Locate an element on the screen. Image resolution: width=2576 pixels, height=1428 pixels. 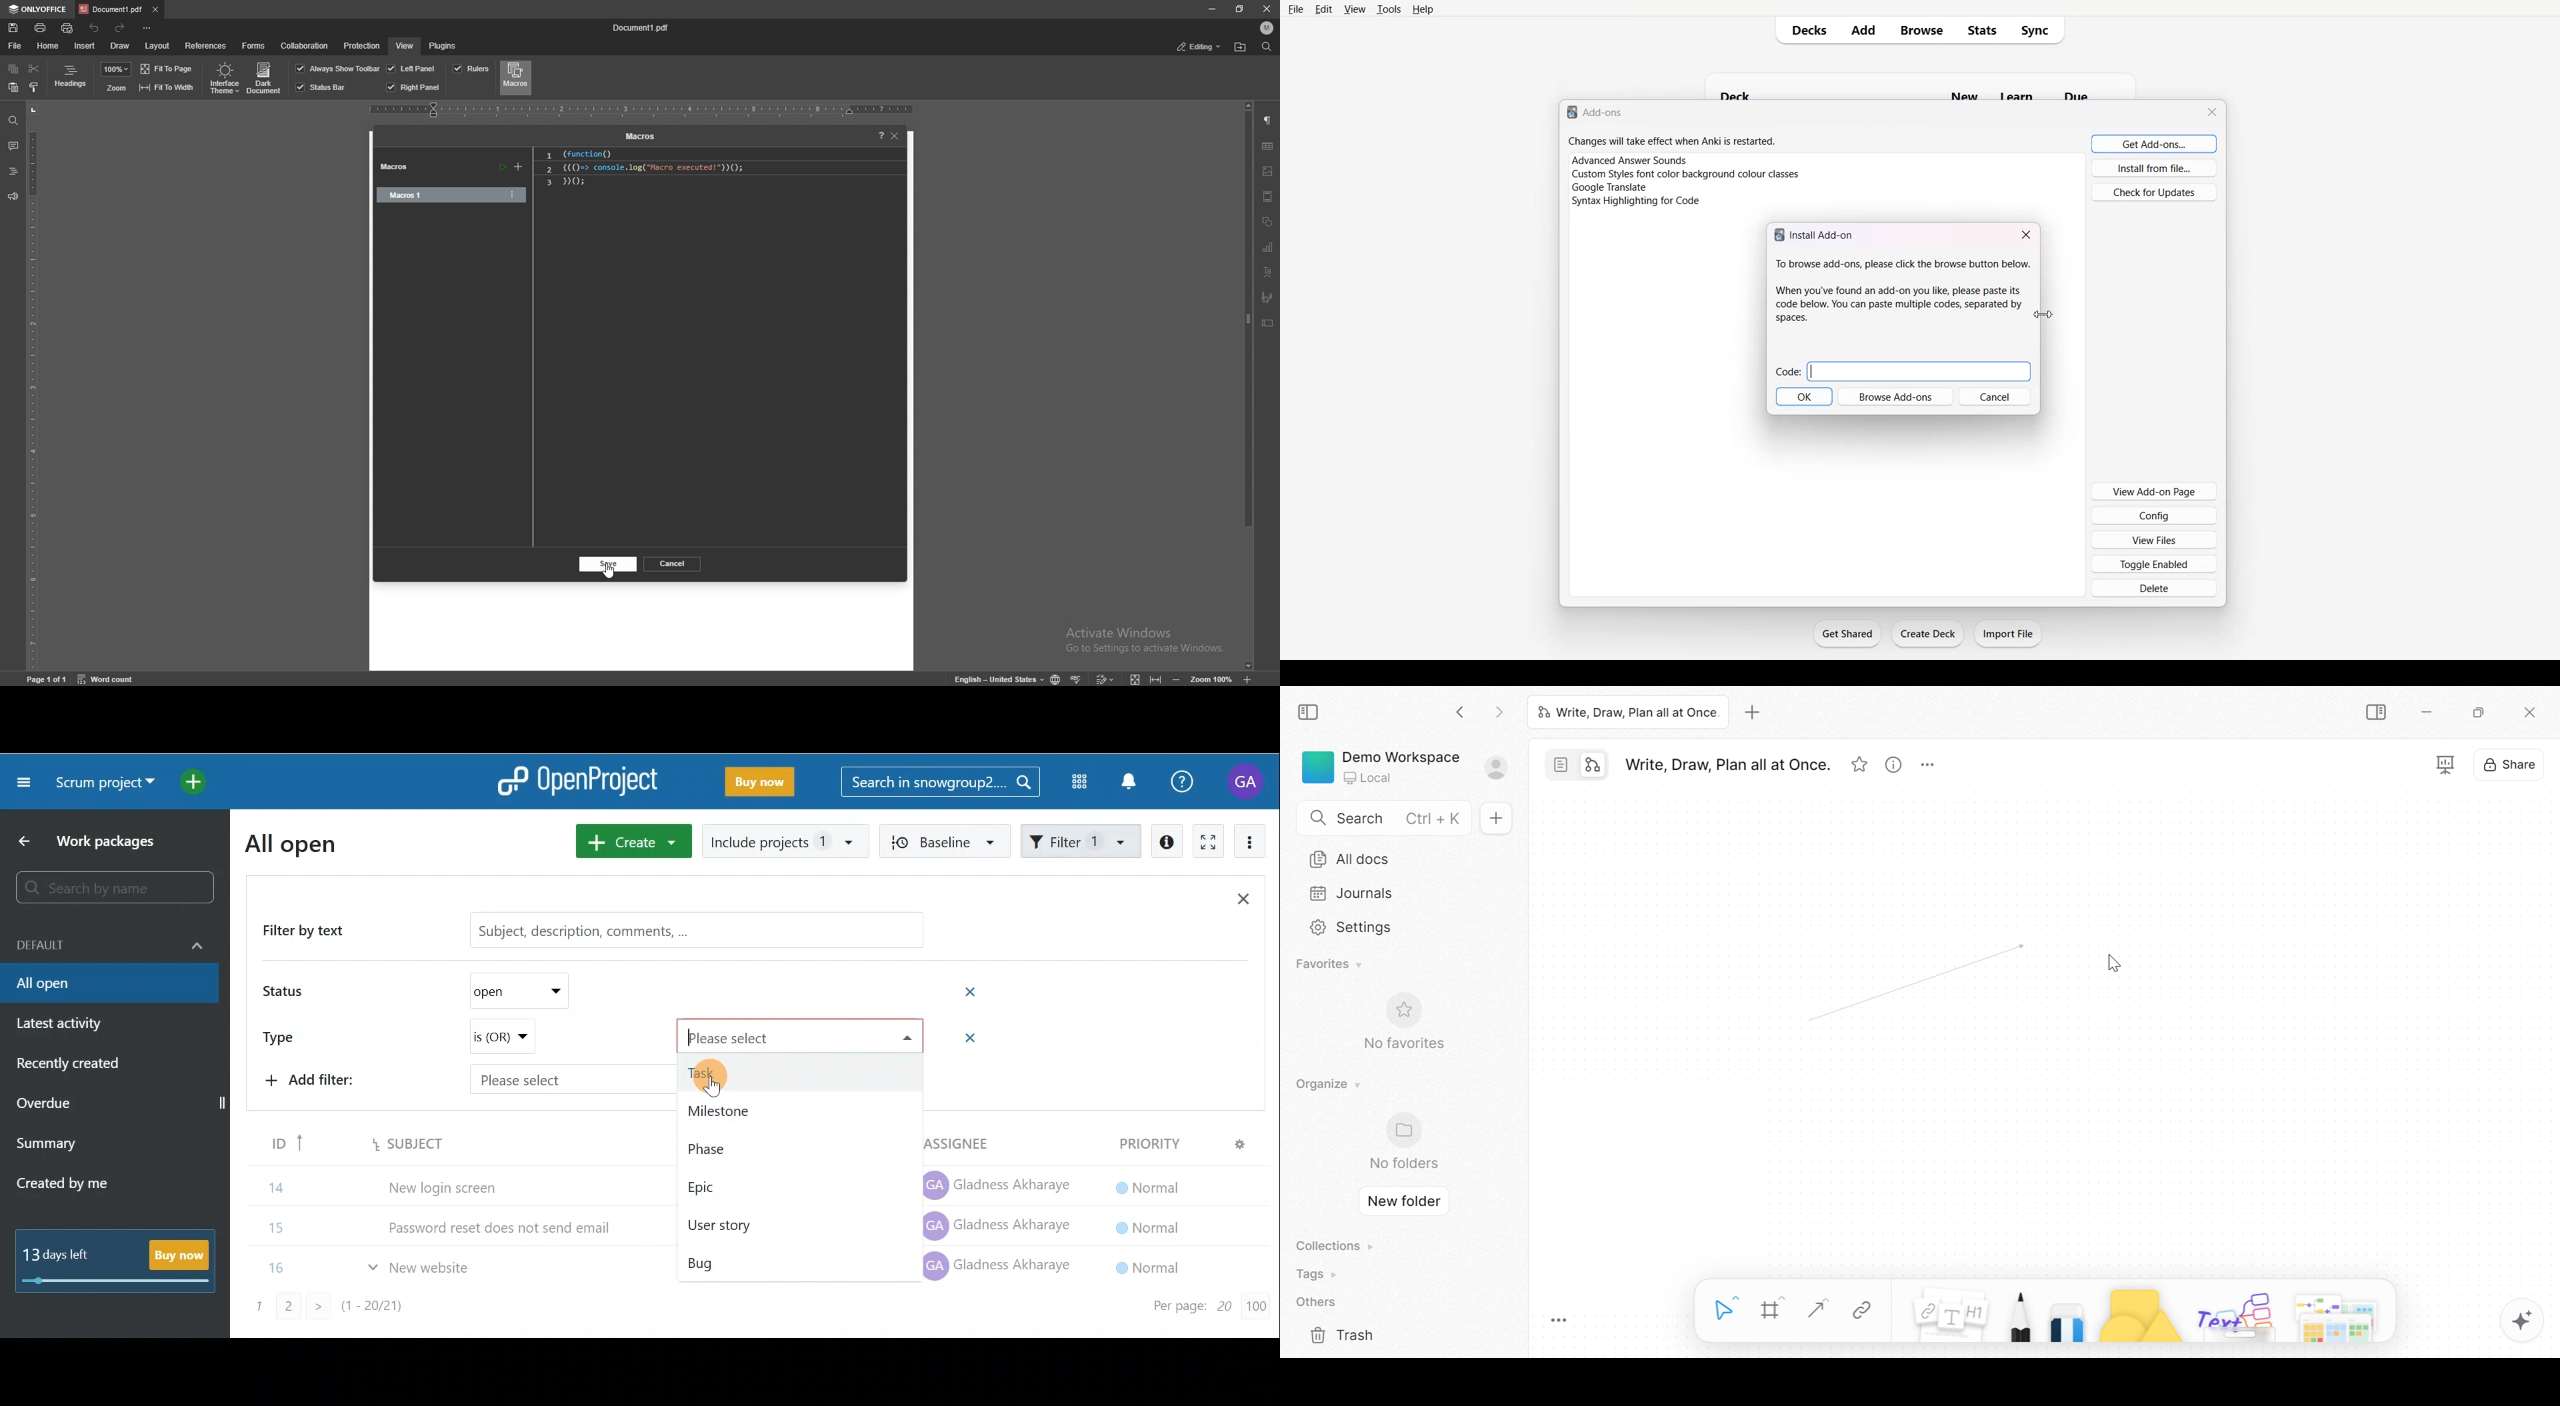
Cancel is located at coordinates (1995, 397).